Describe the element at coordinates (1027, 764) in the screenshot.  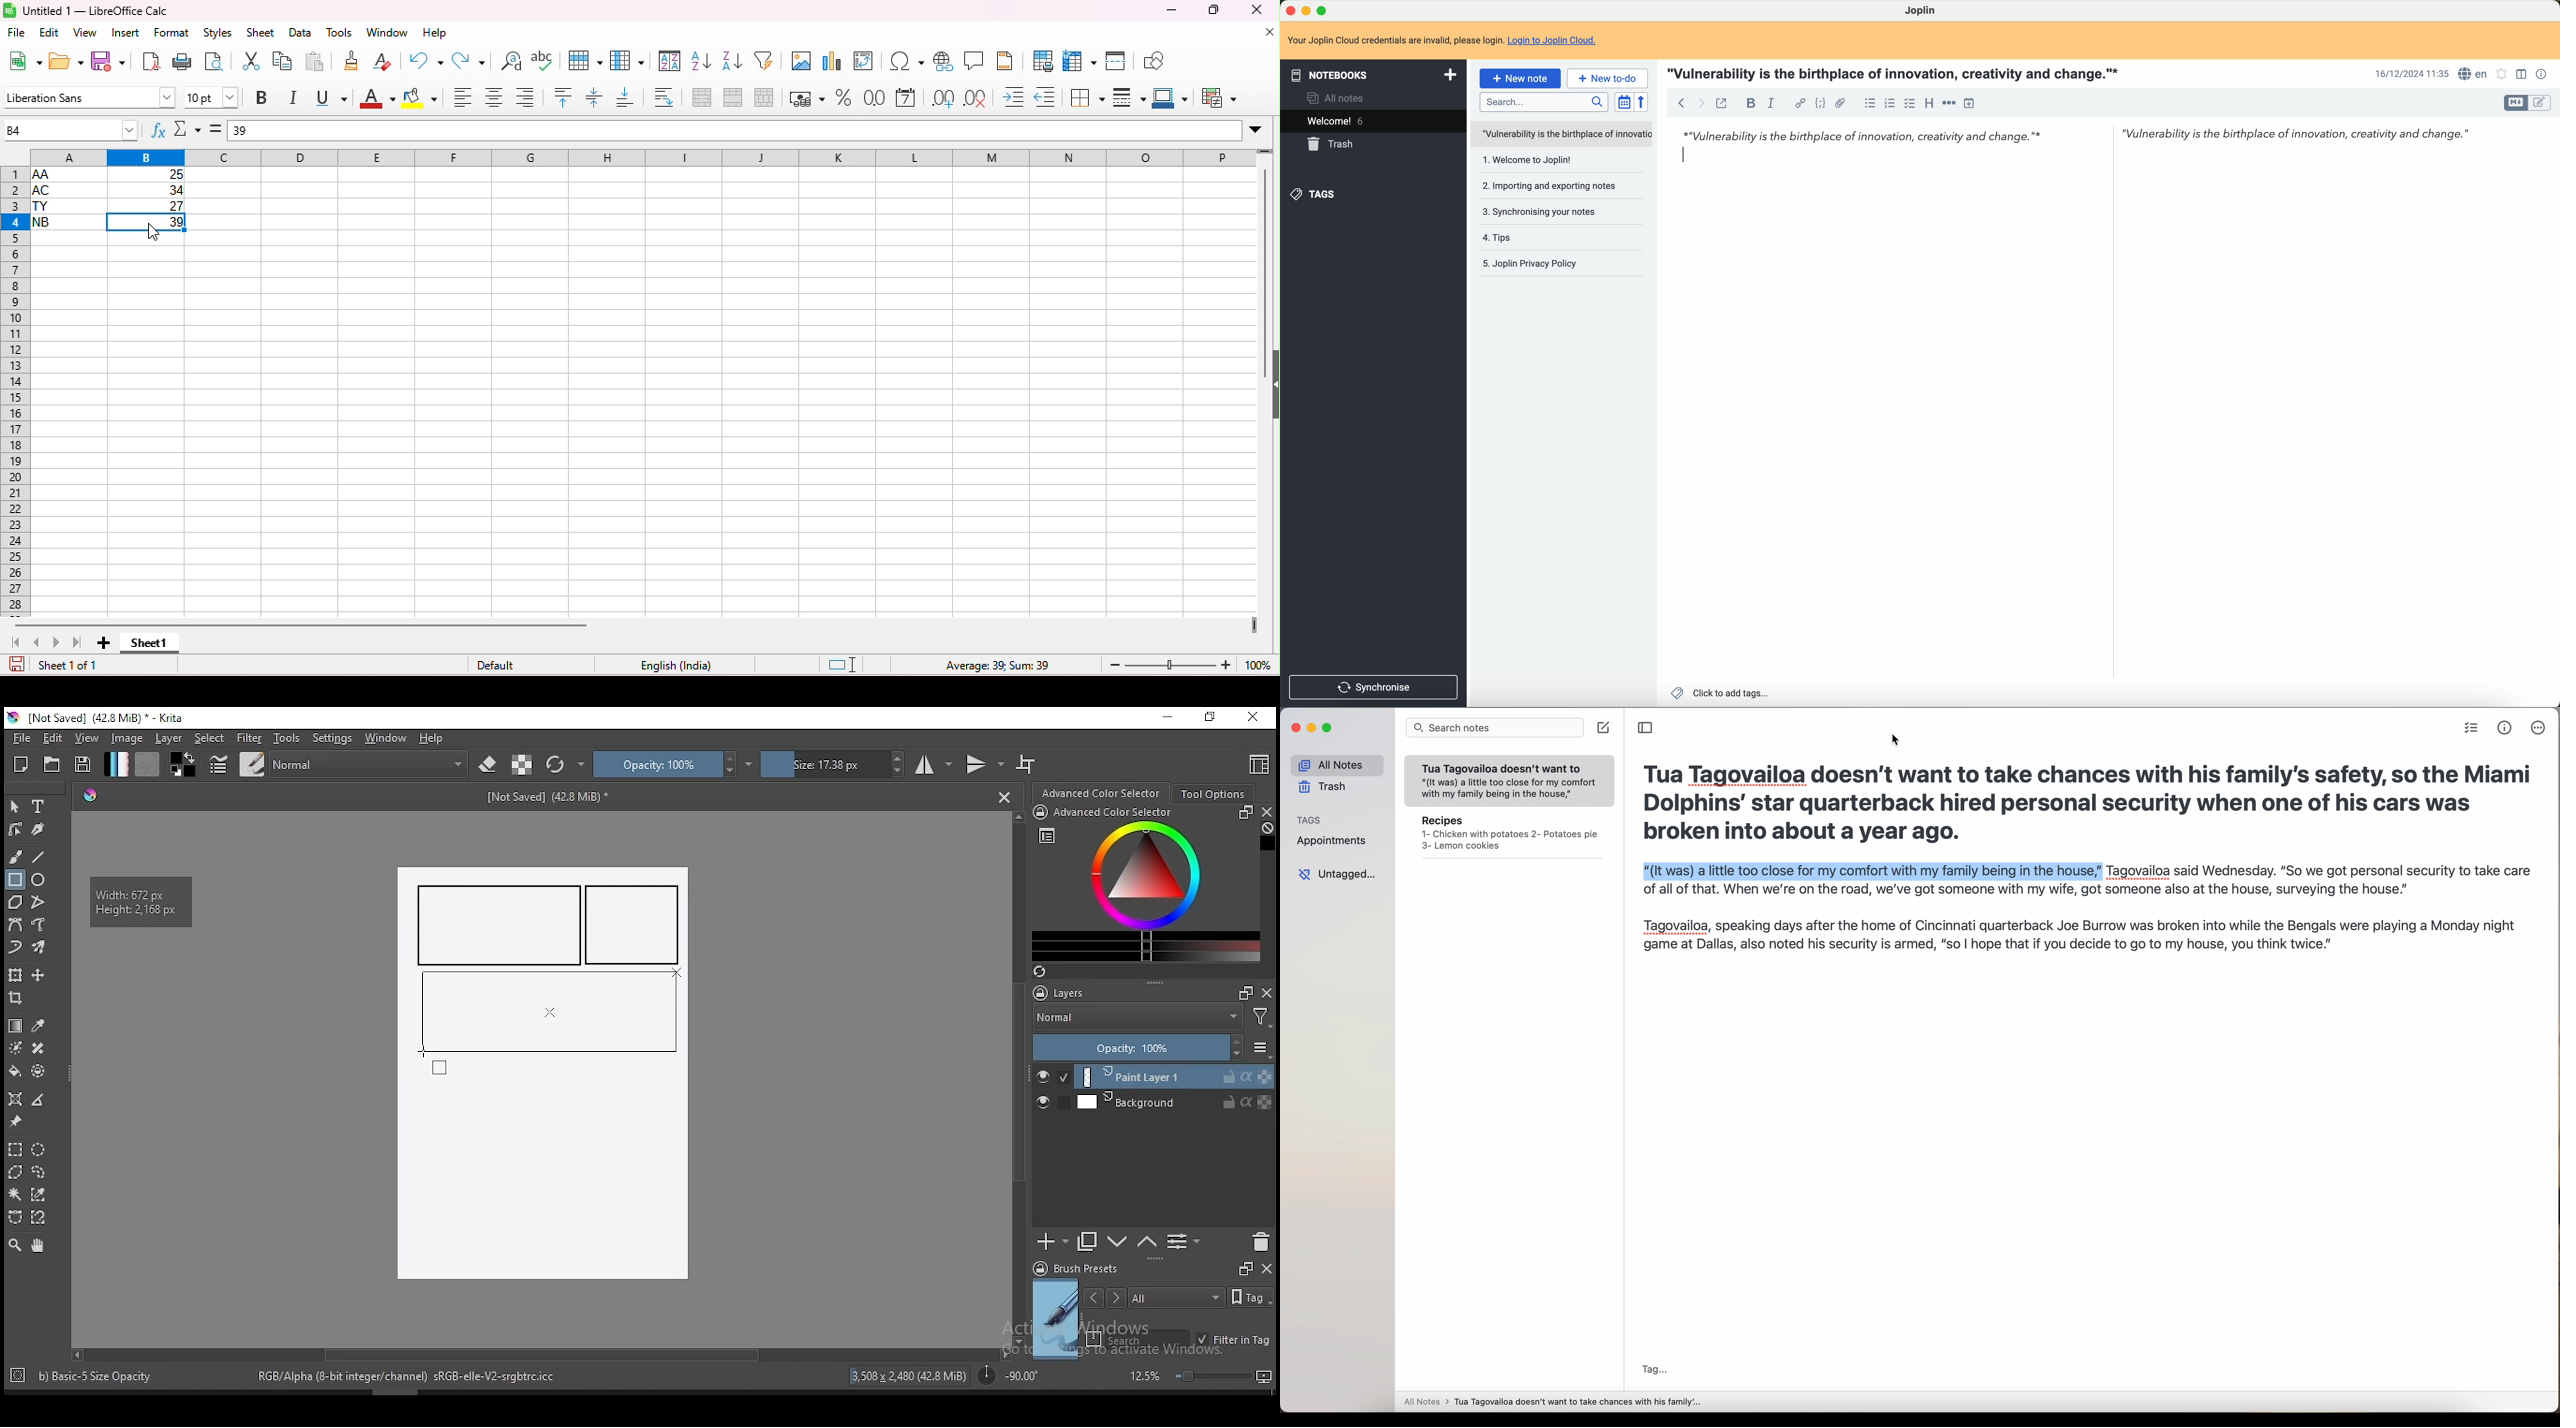
I see `wrap around mode` at that location.